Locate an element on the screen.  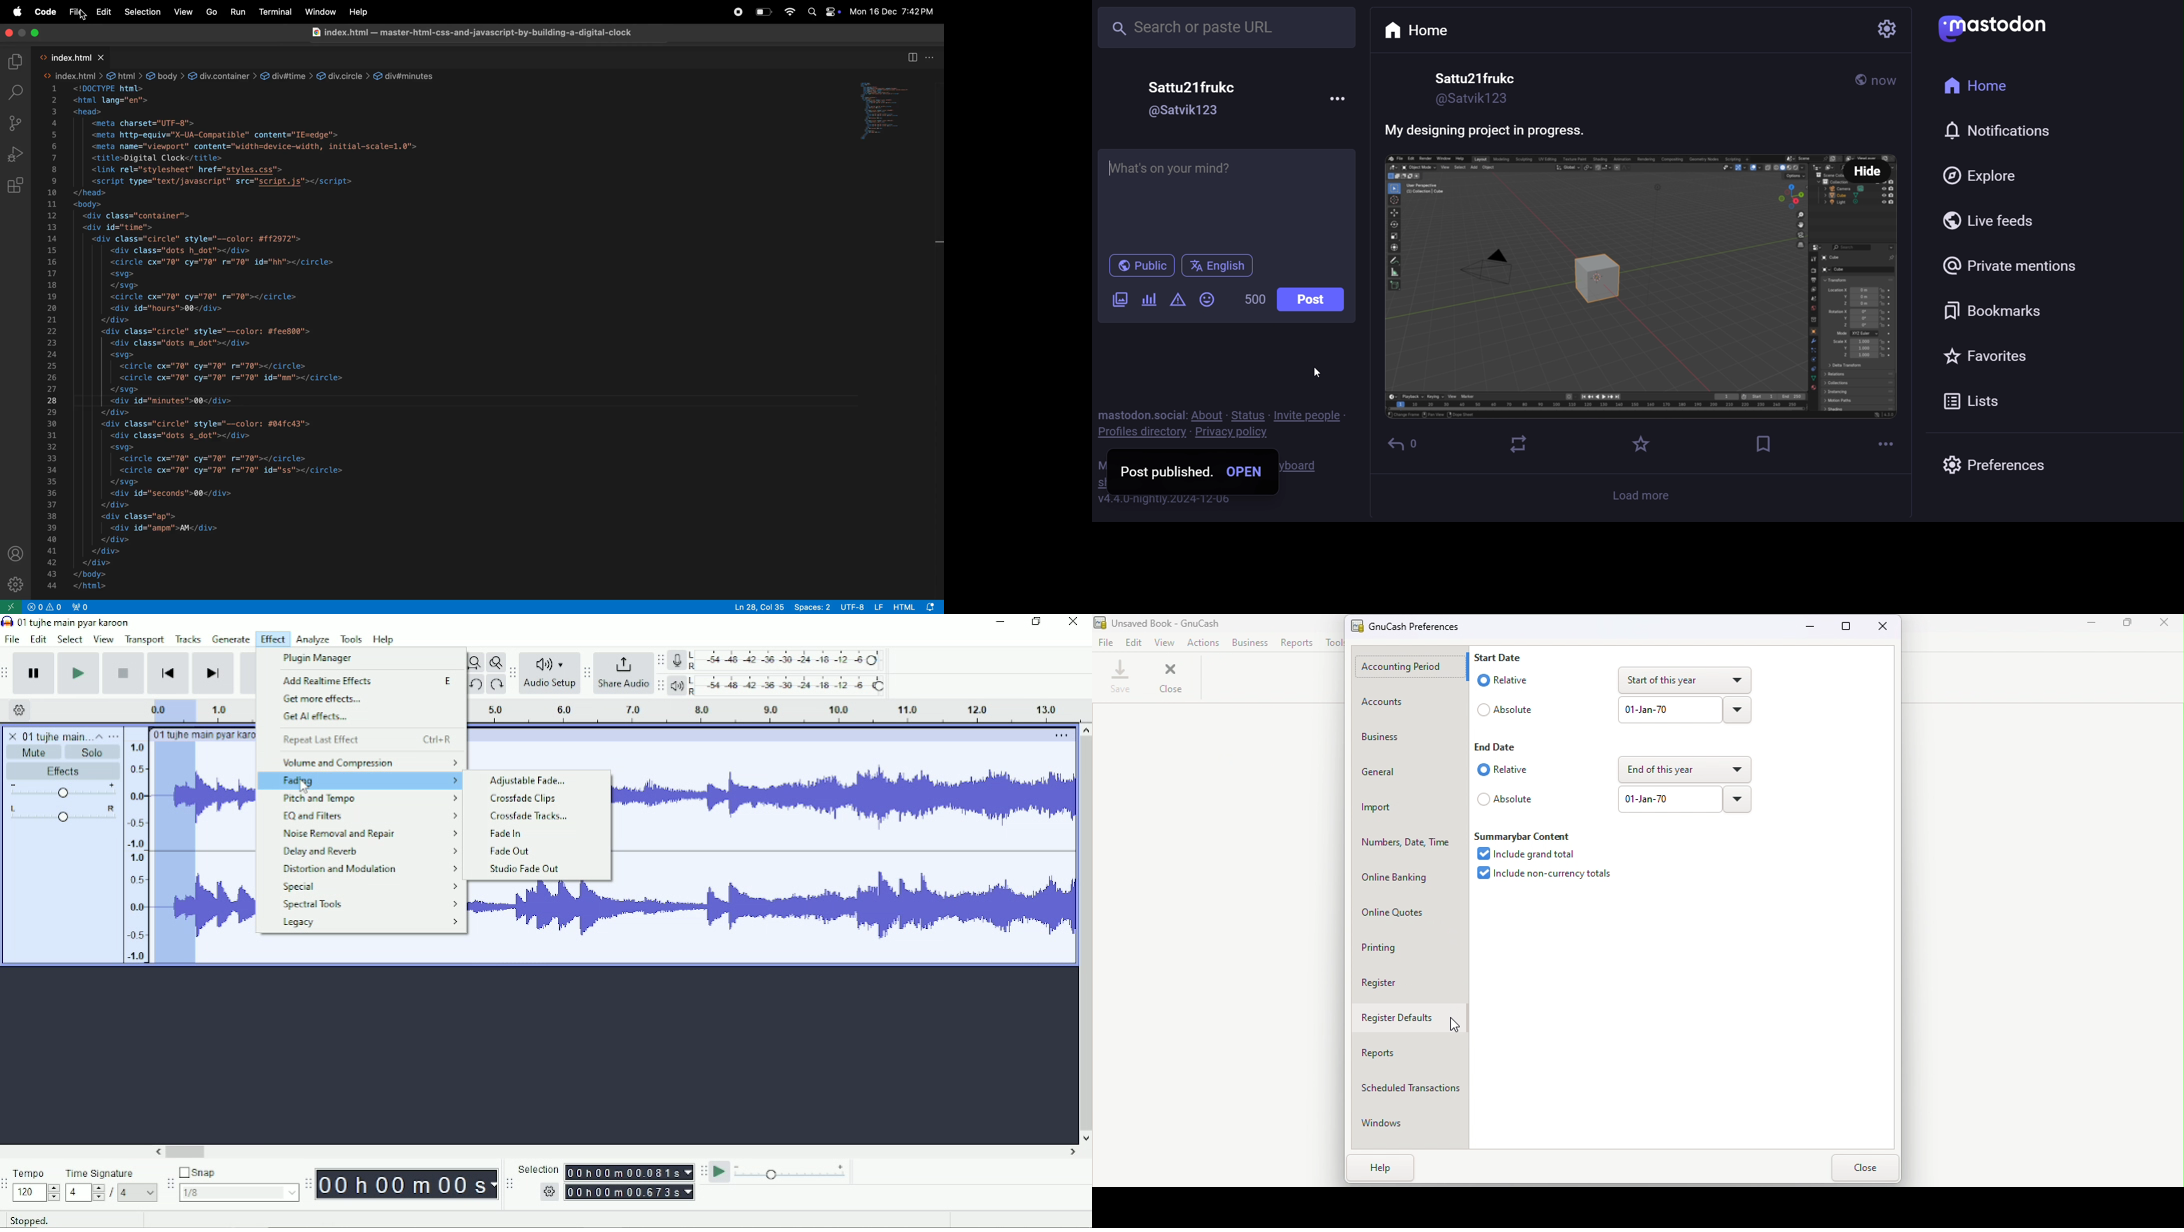
EQ and Filters is located at coordinates (369, 815).